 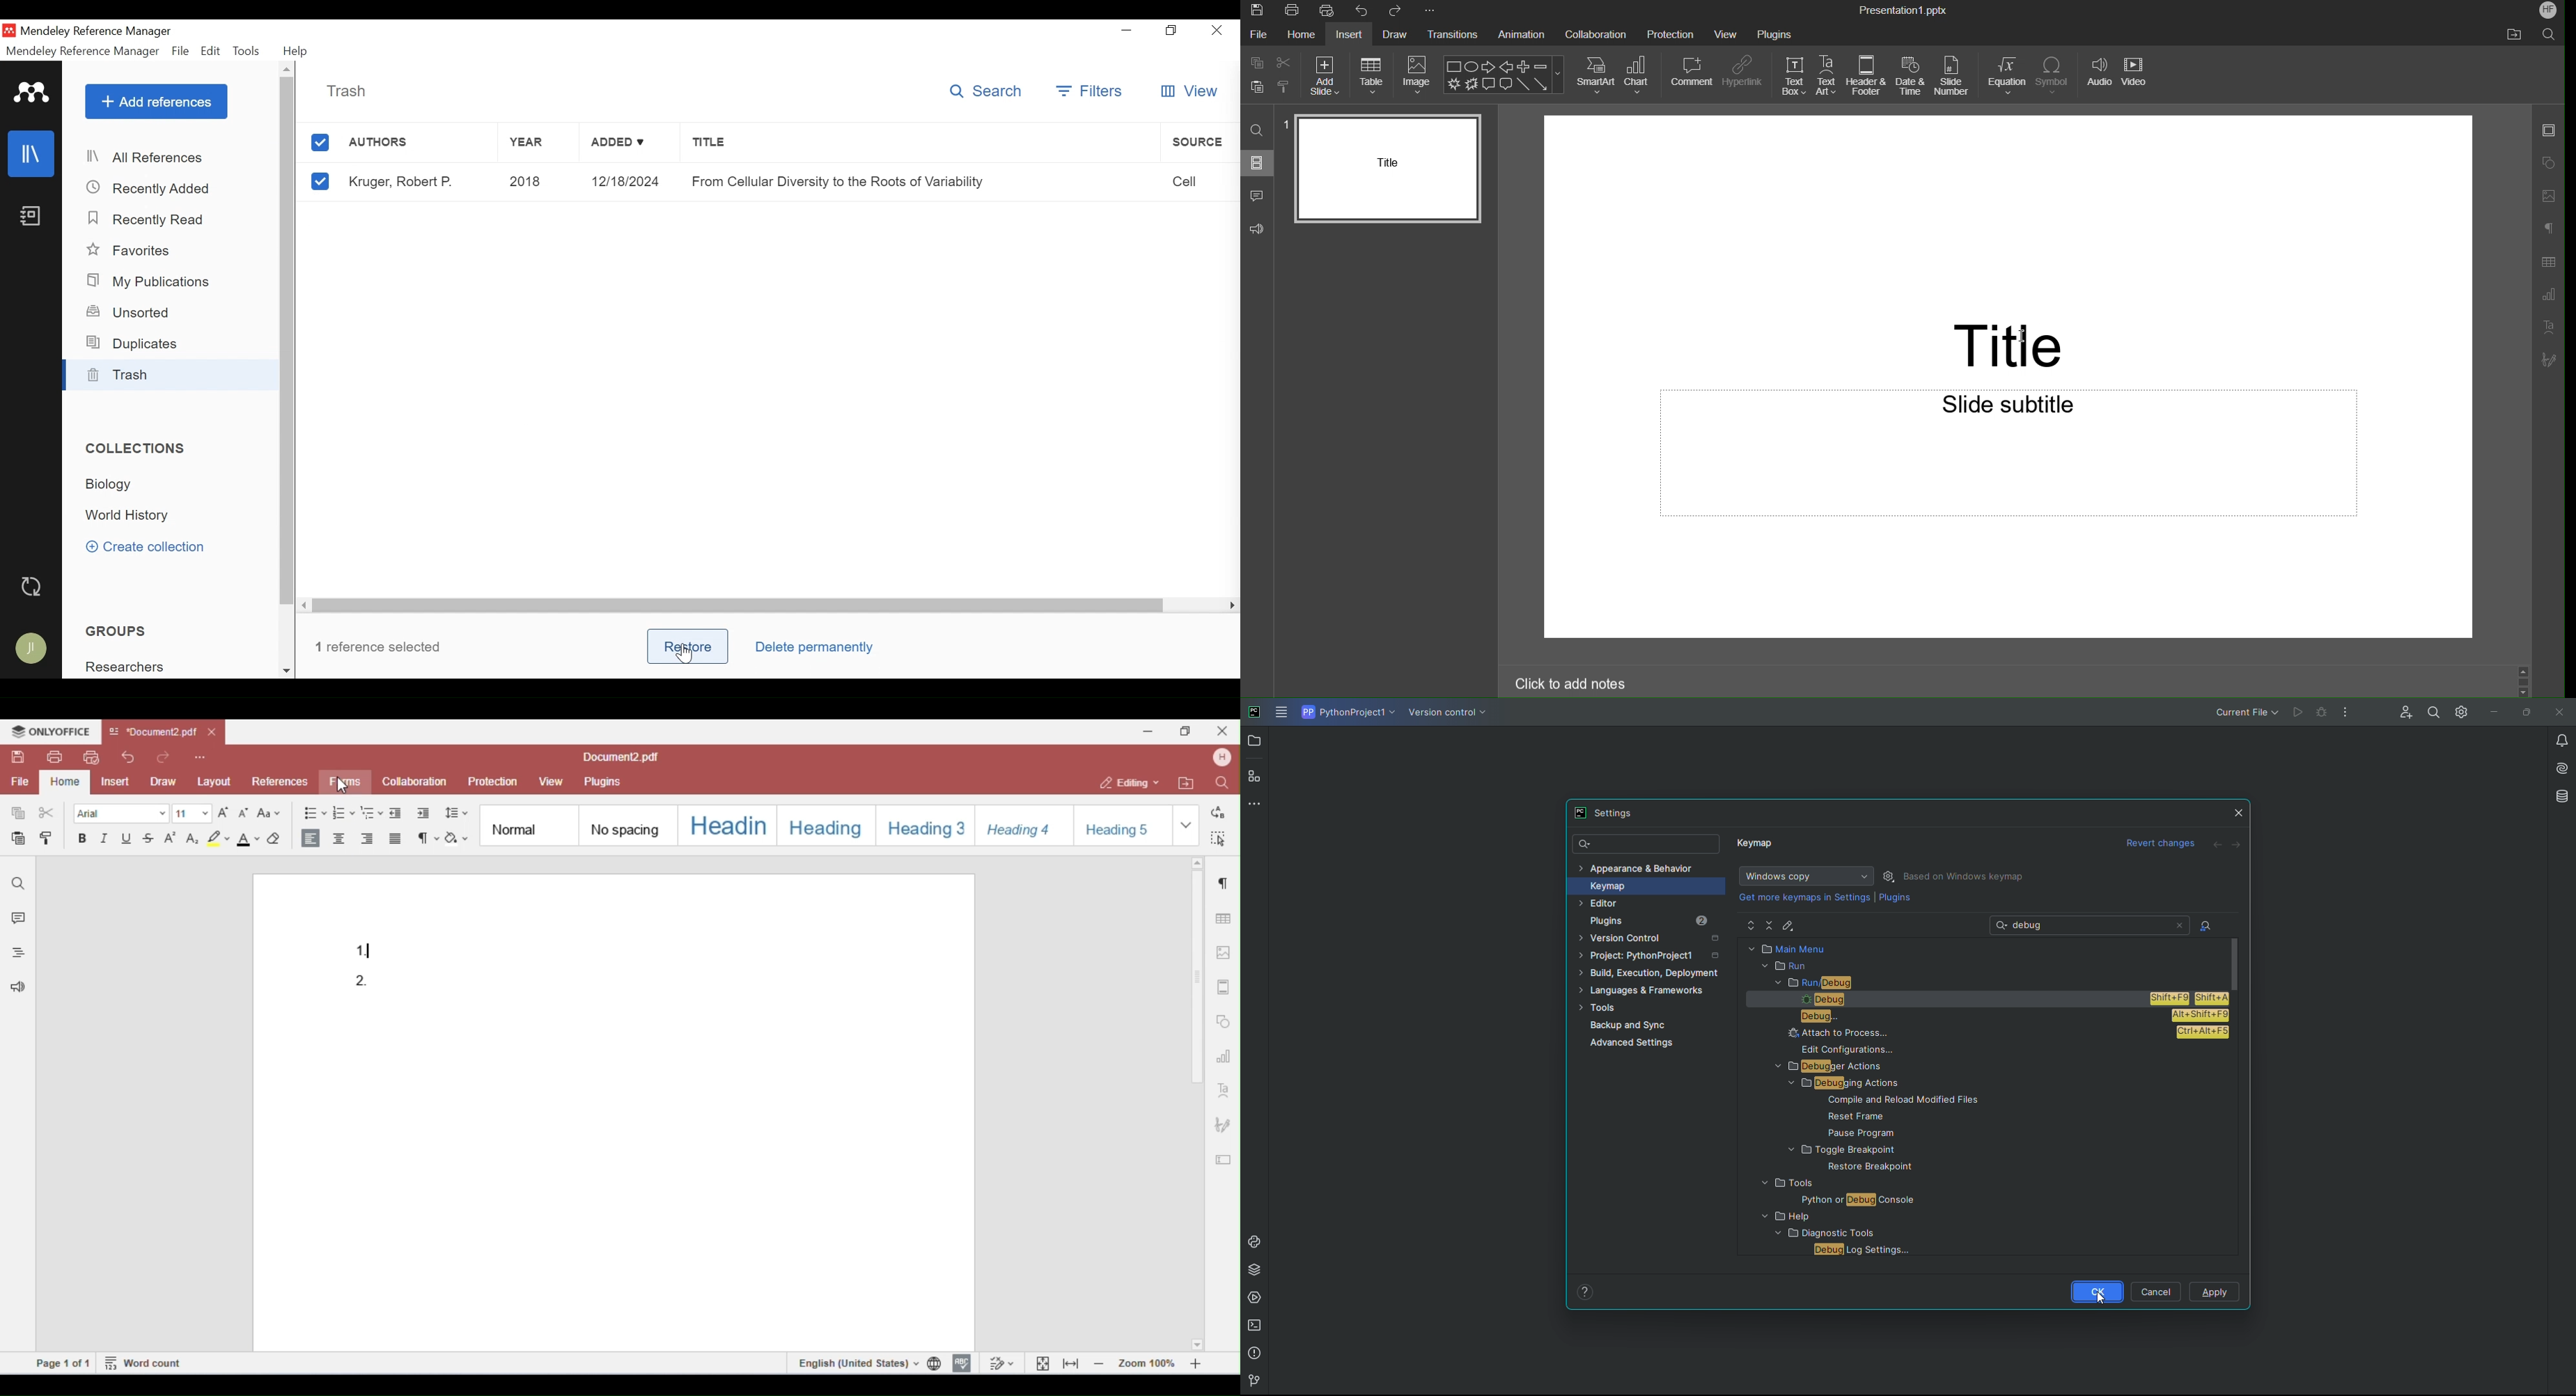 I want to click on Copy style, so click(x=1283, y=86).